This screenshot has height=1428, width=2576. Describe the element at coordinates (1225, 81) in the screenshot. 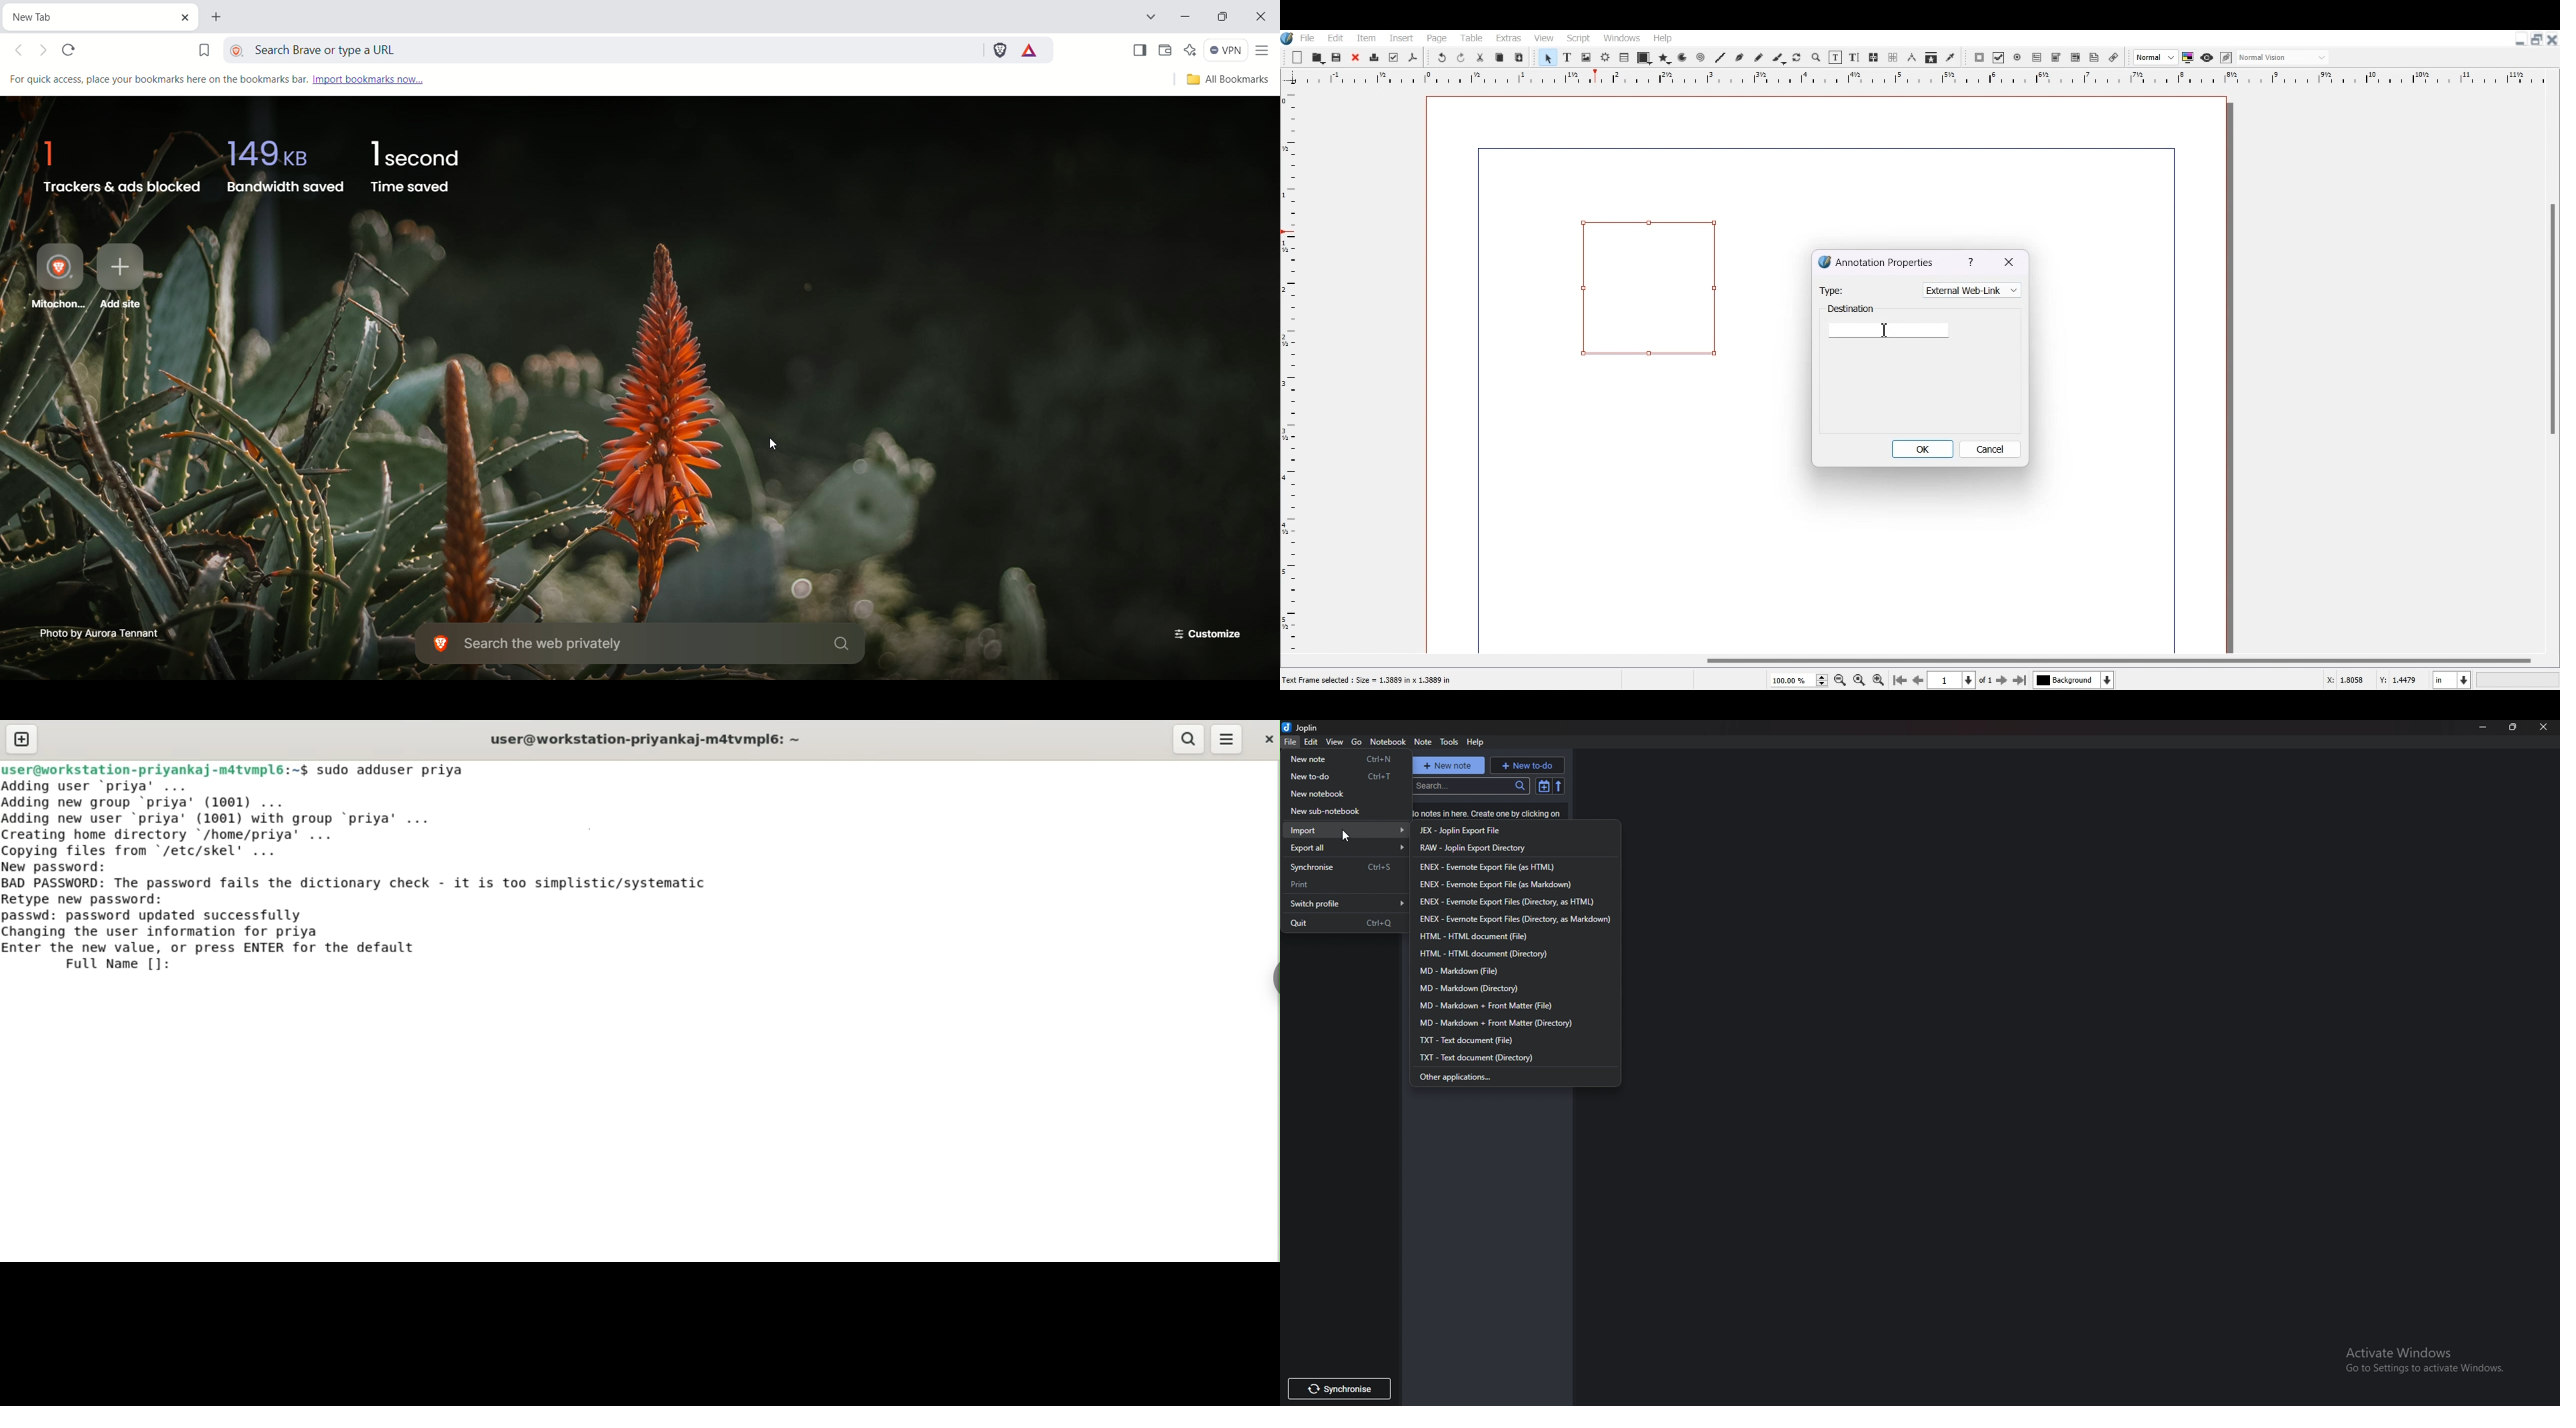

I see `all bookmarks` at that location.